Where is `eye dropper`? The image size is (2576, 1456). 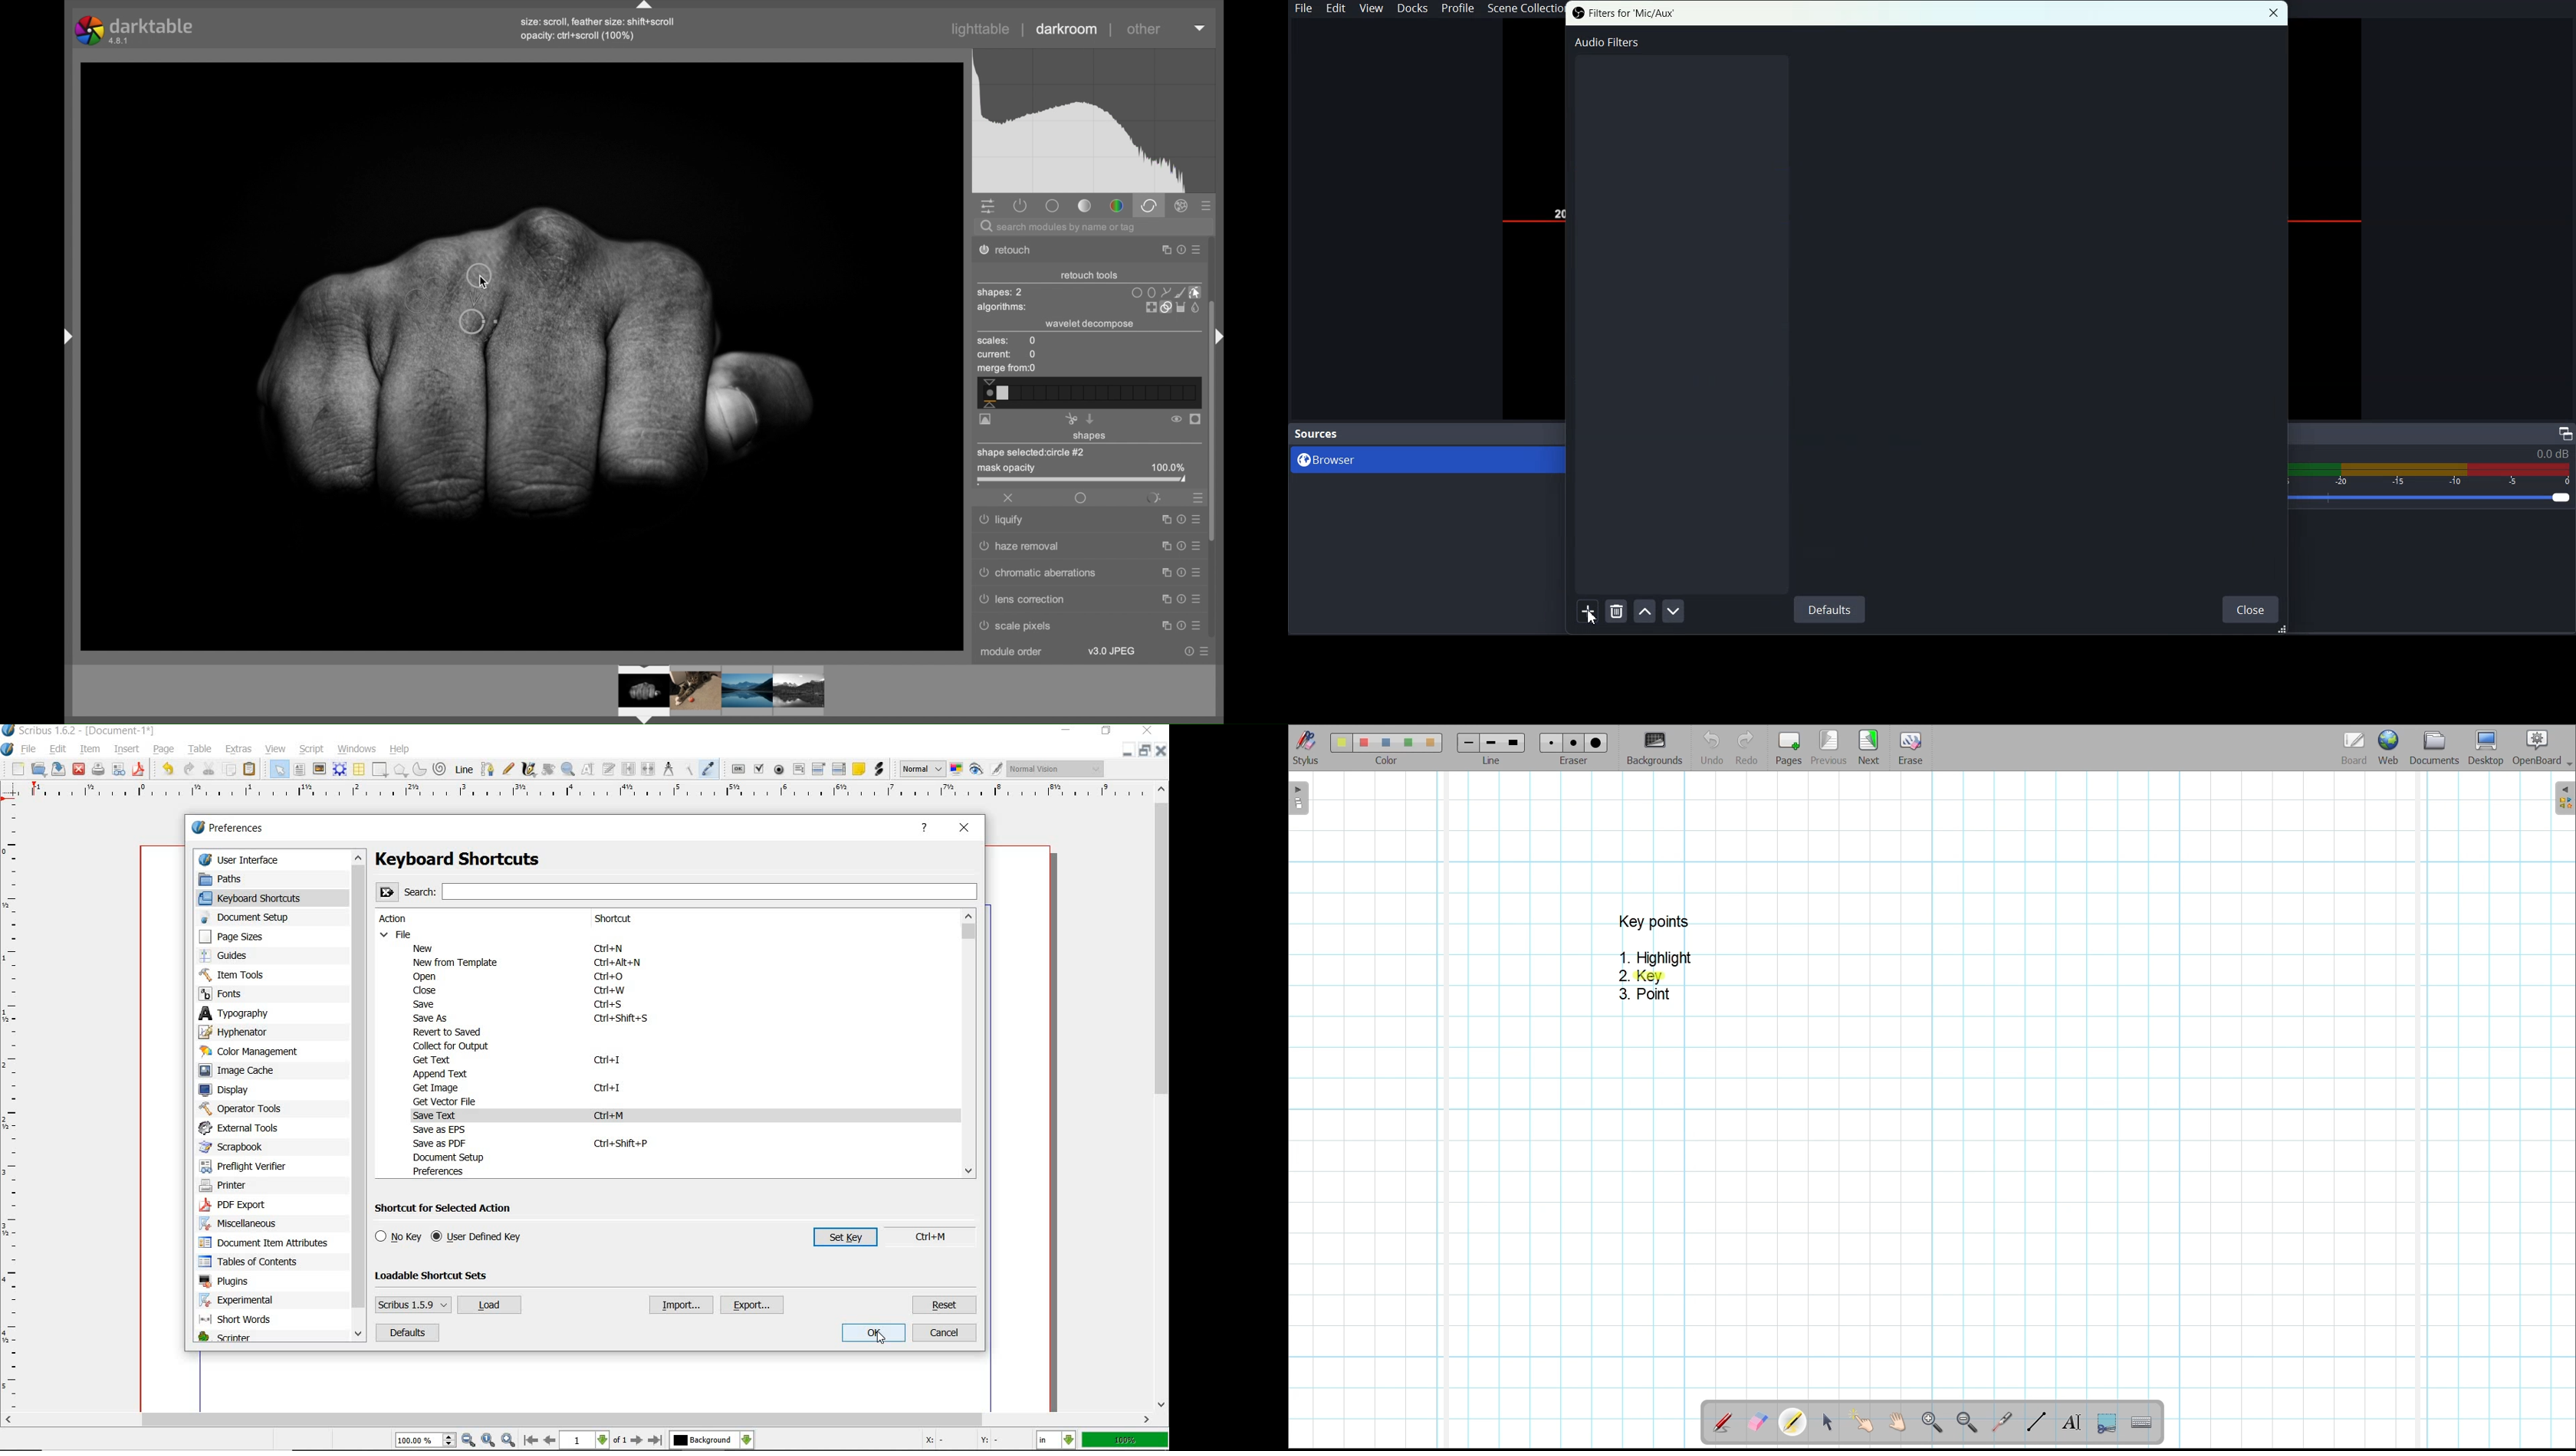
eye dropper is located at coordinates (709, 768).